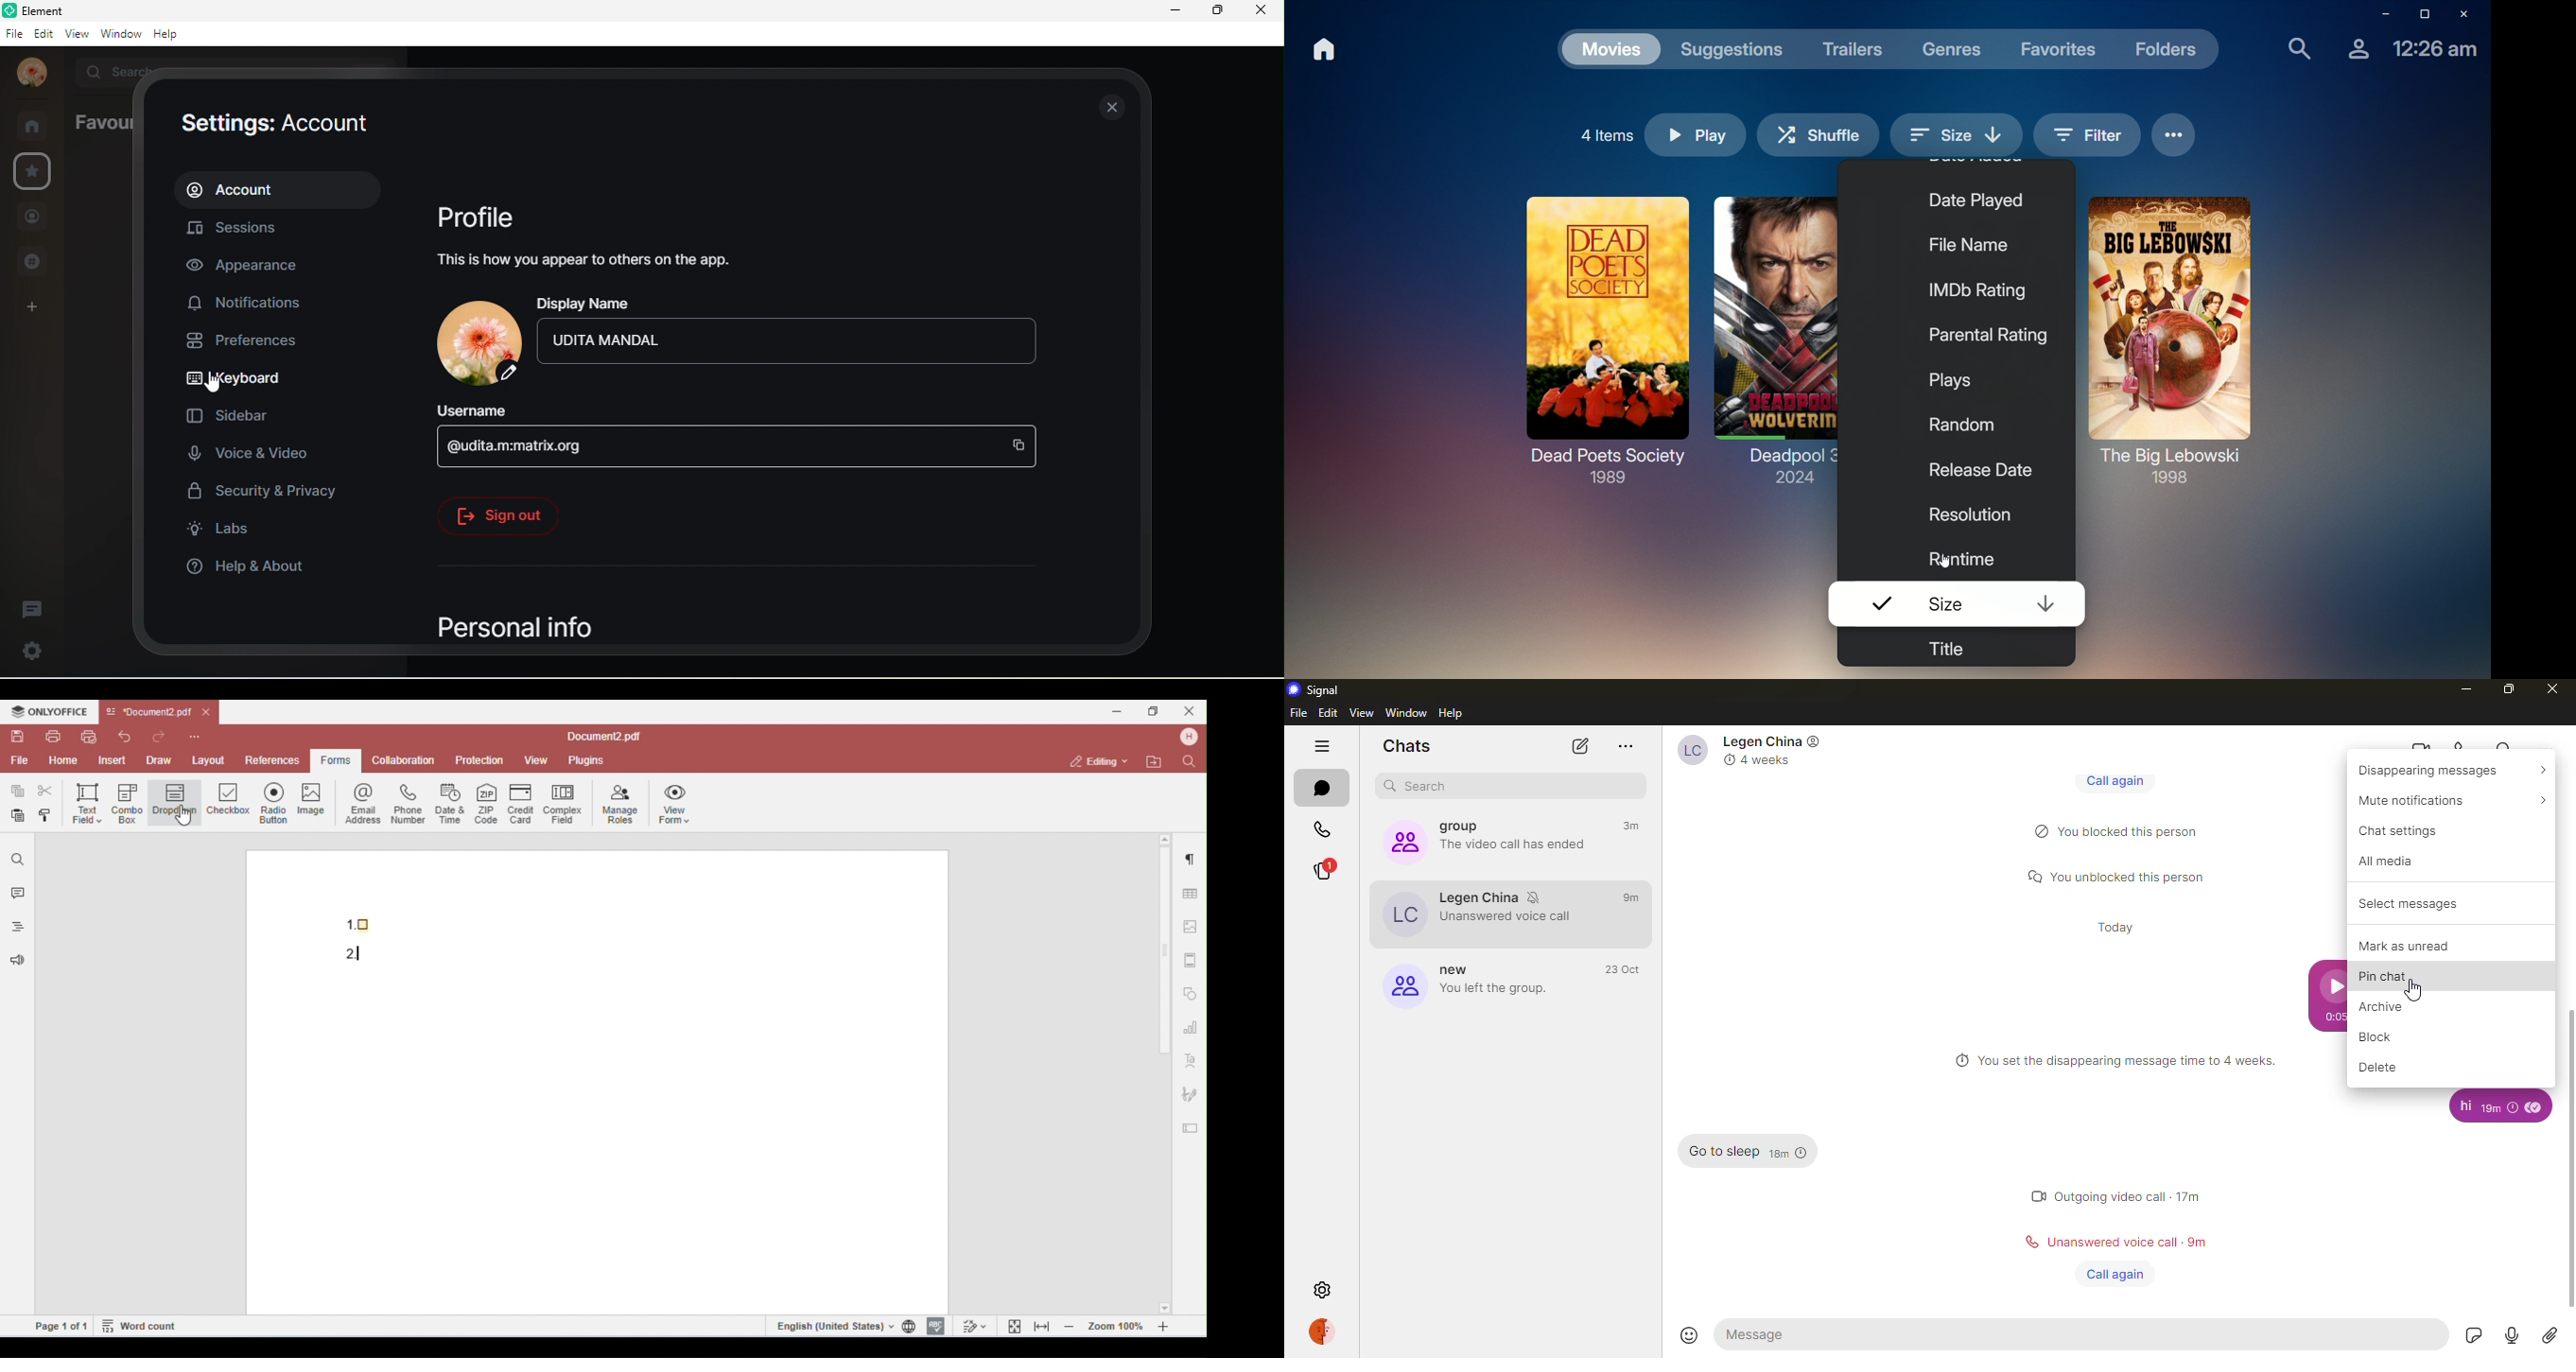 This screenshot has width=2576, height=1372. I want to click on people, so click(36, 214).